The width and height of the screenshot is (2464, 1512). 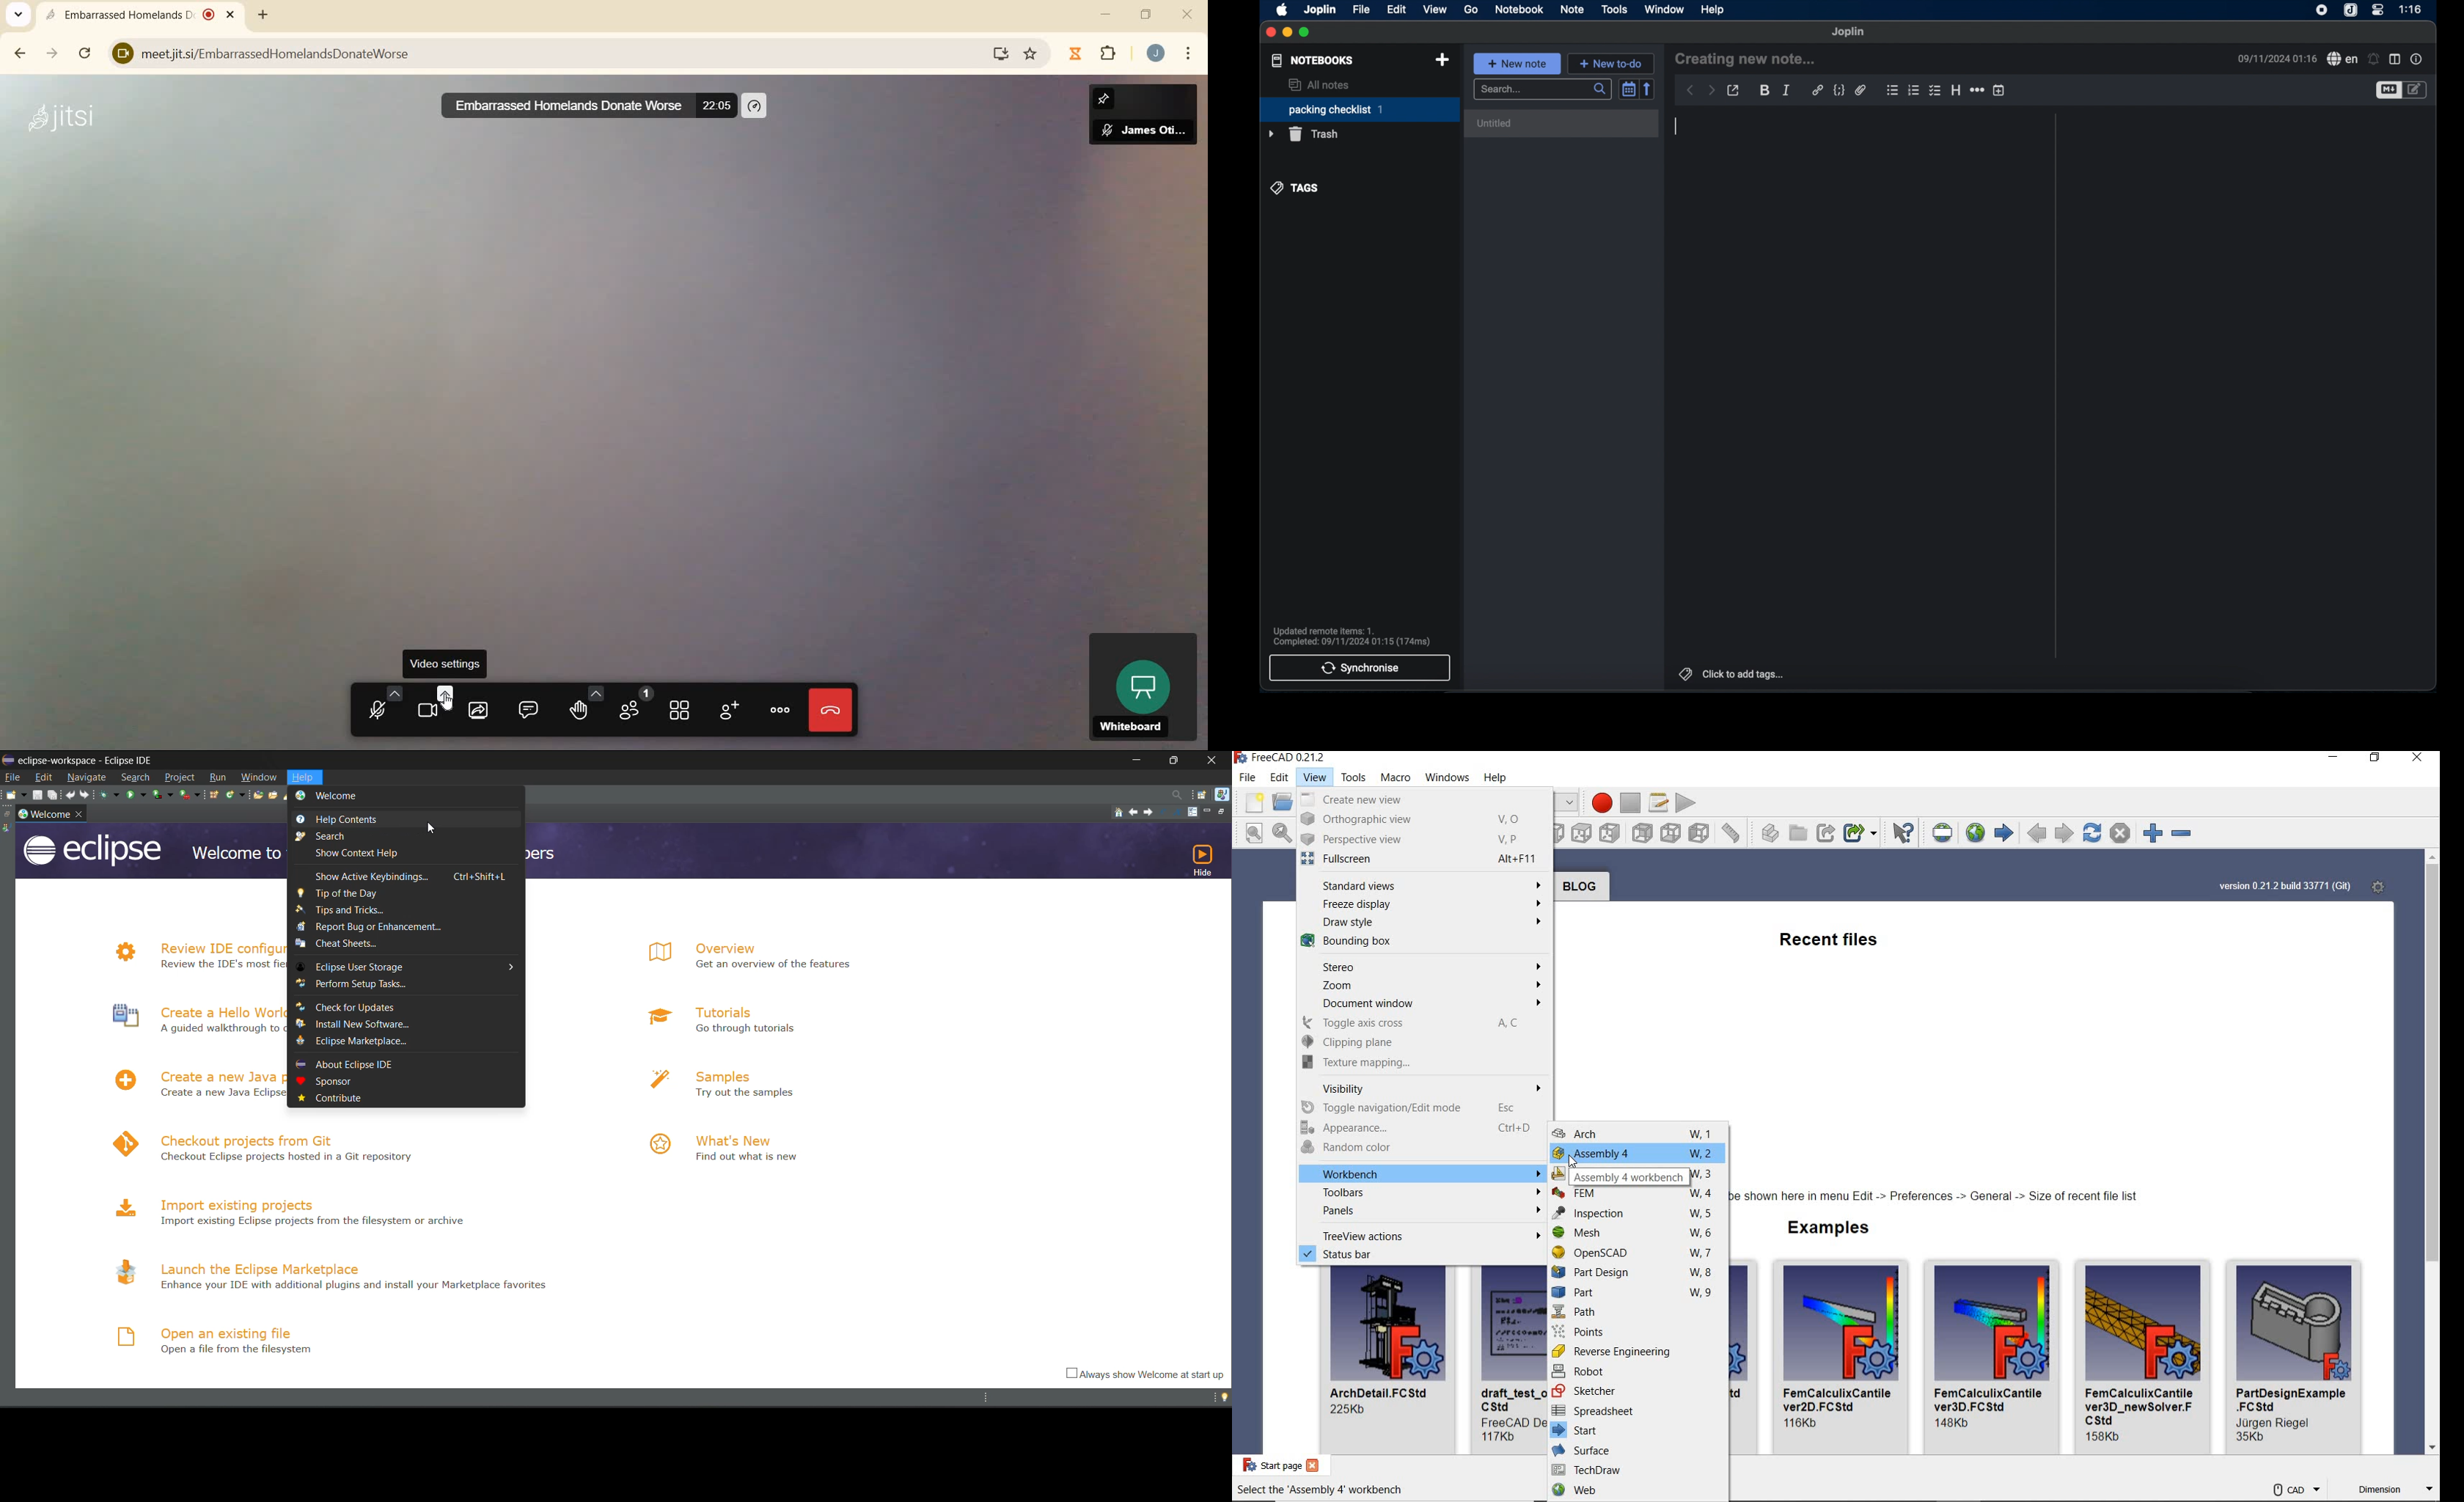 What do you see at coordinates (1423, 800) in the screenshot?
I see `create new view` at bounding box center [1423, 800].